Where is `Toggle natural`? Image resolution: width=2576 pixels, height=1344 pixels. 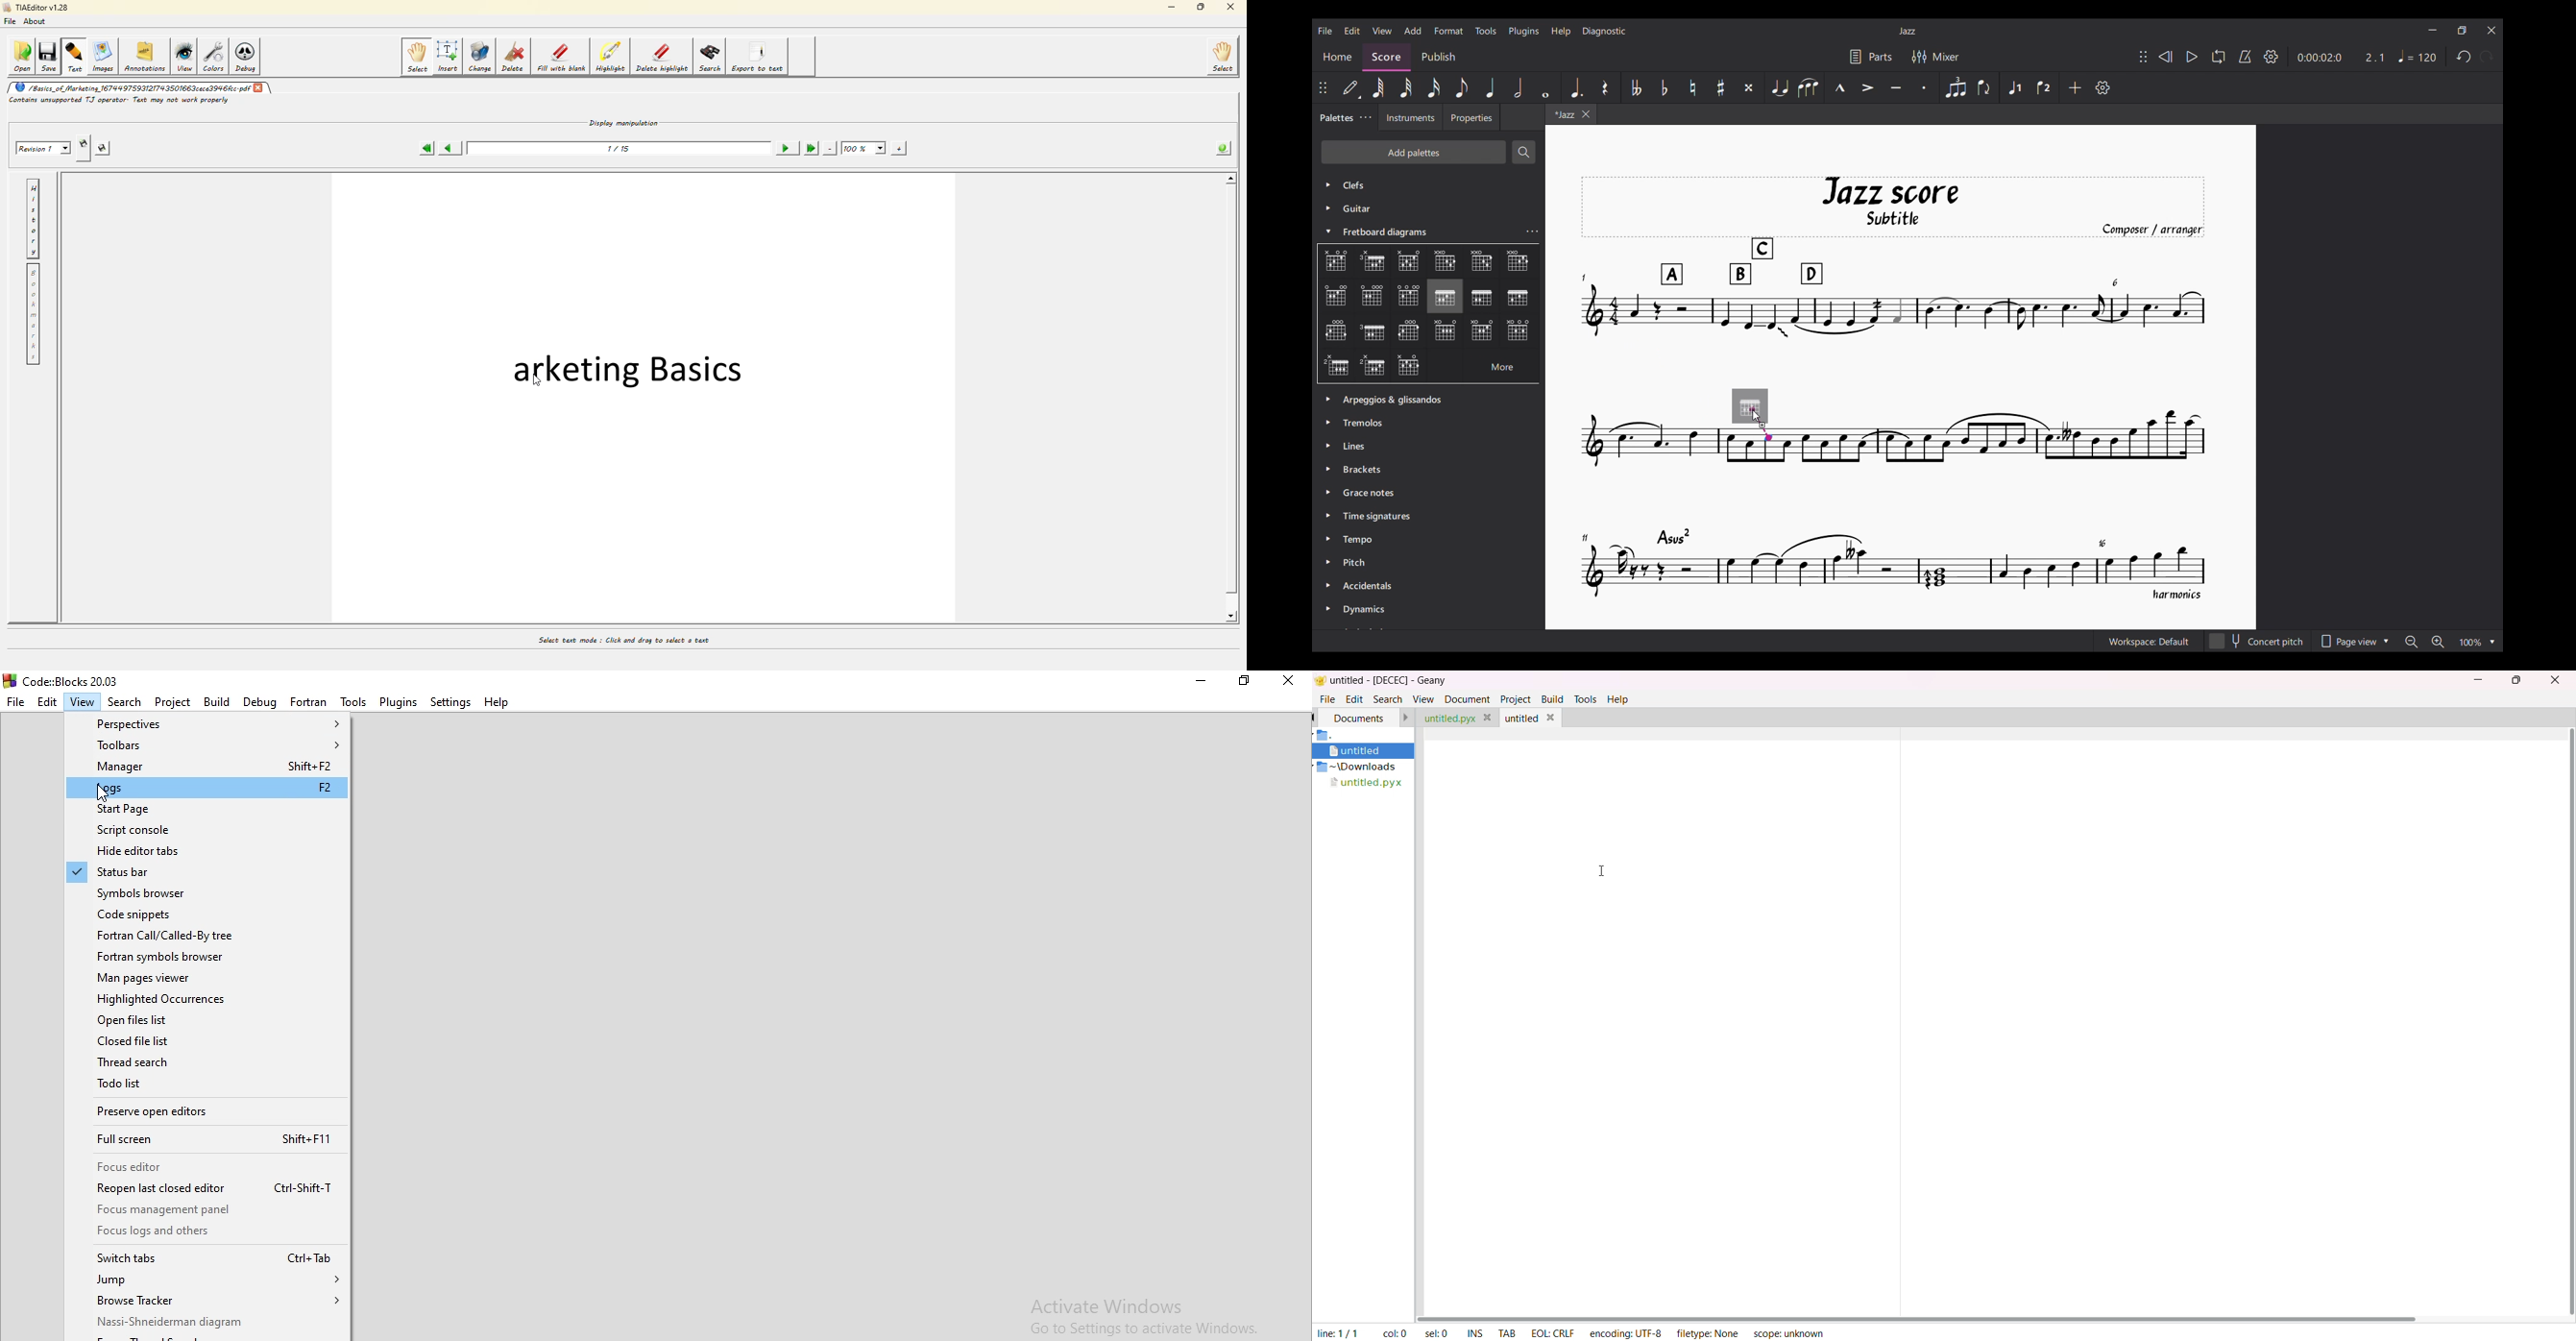
Toggle natural is located at coordinates (1693, 88).